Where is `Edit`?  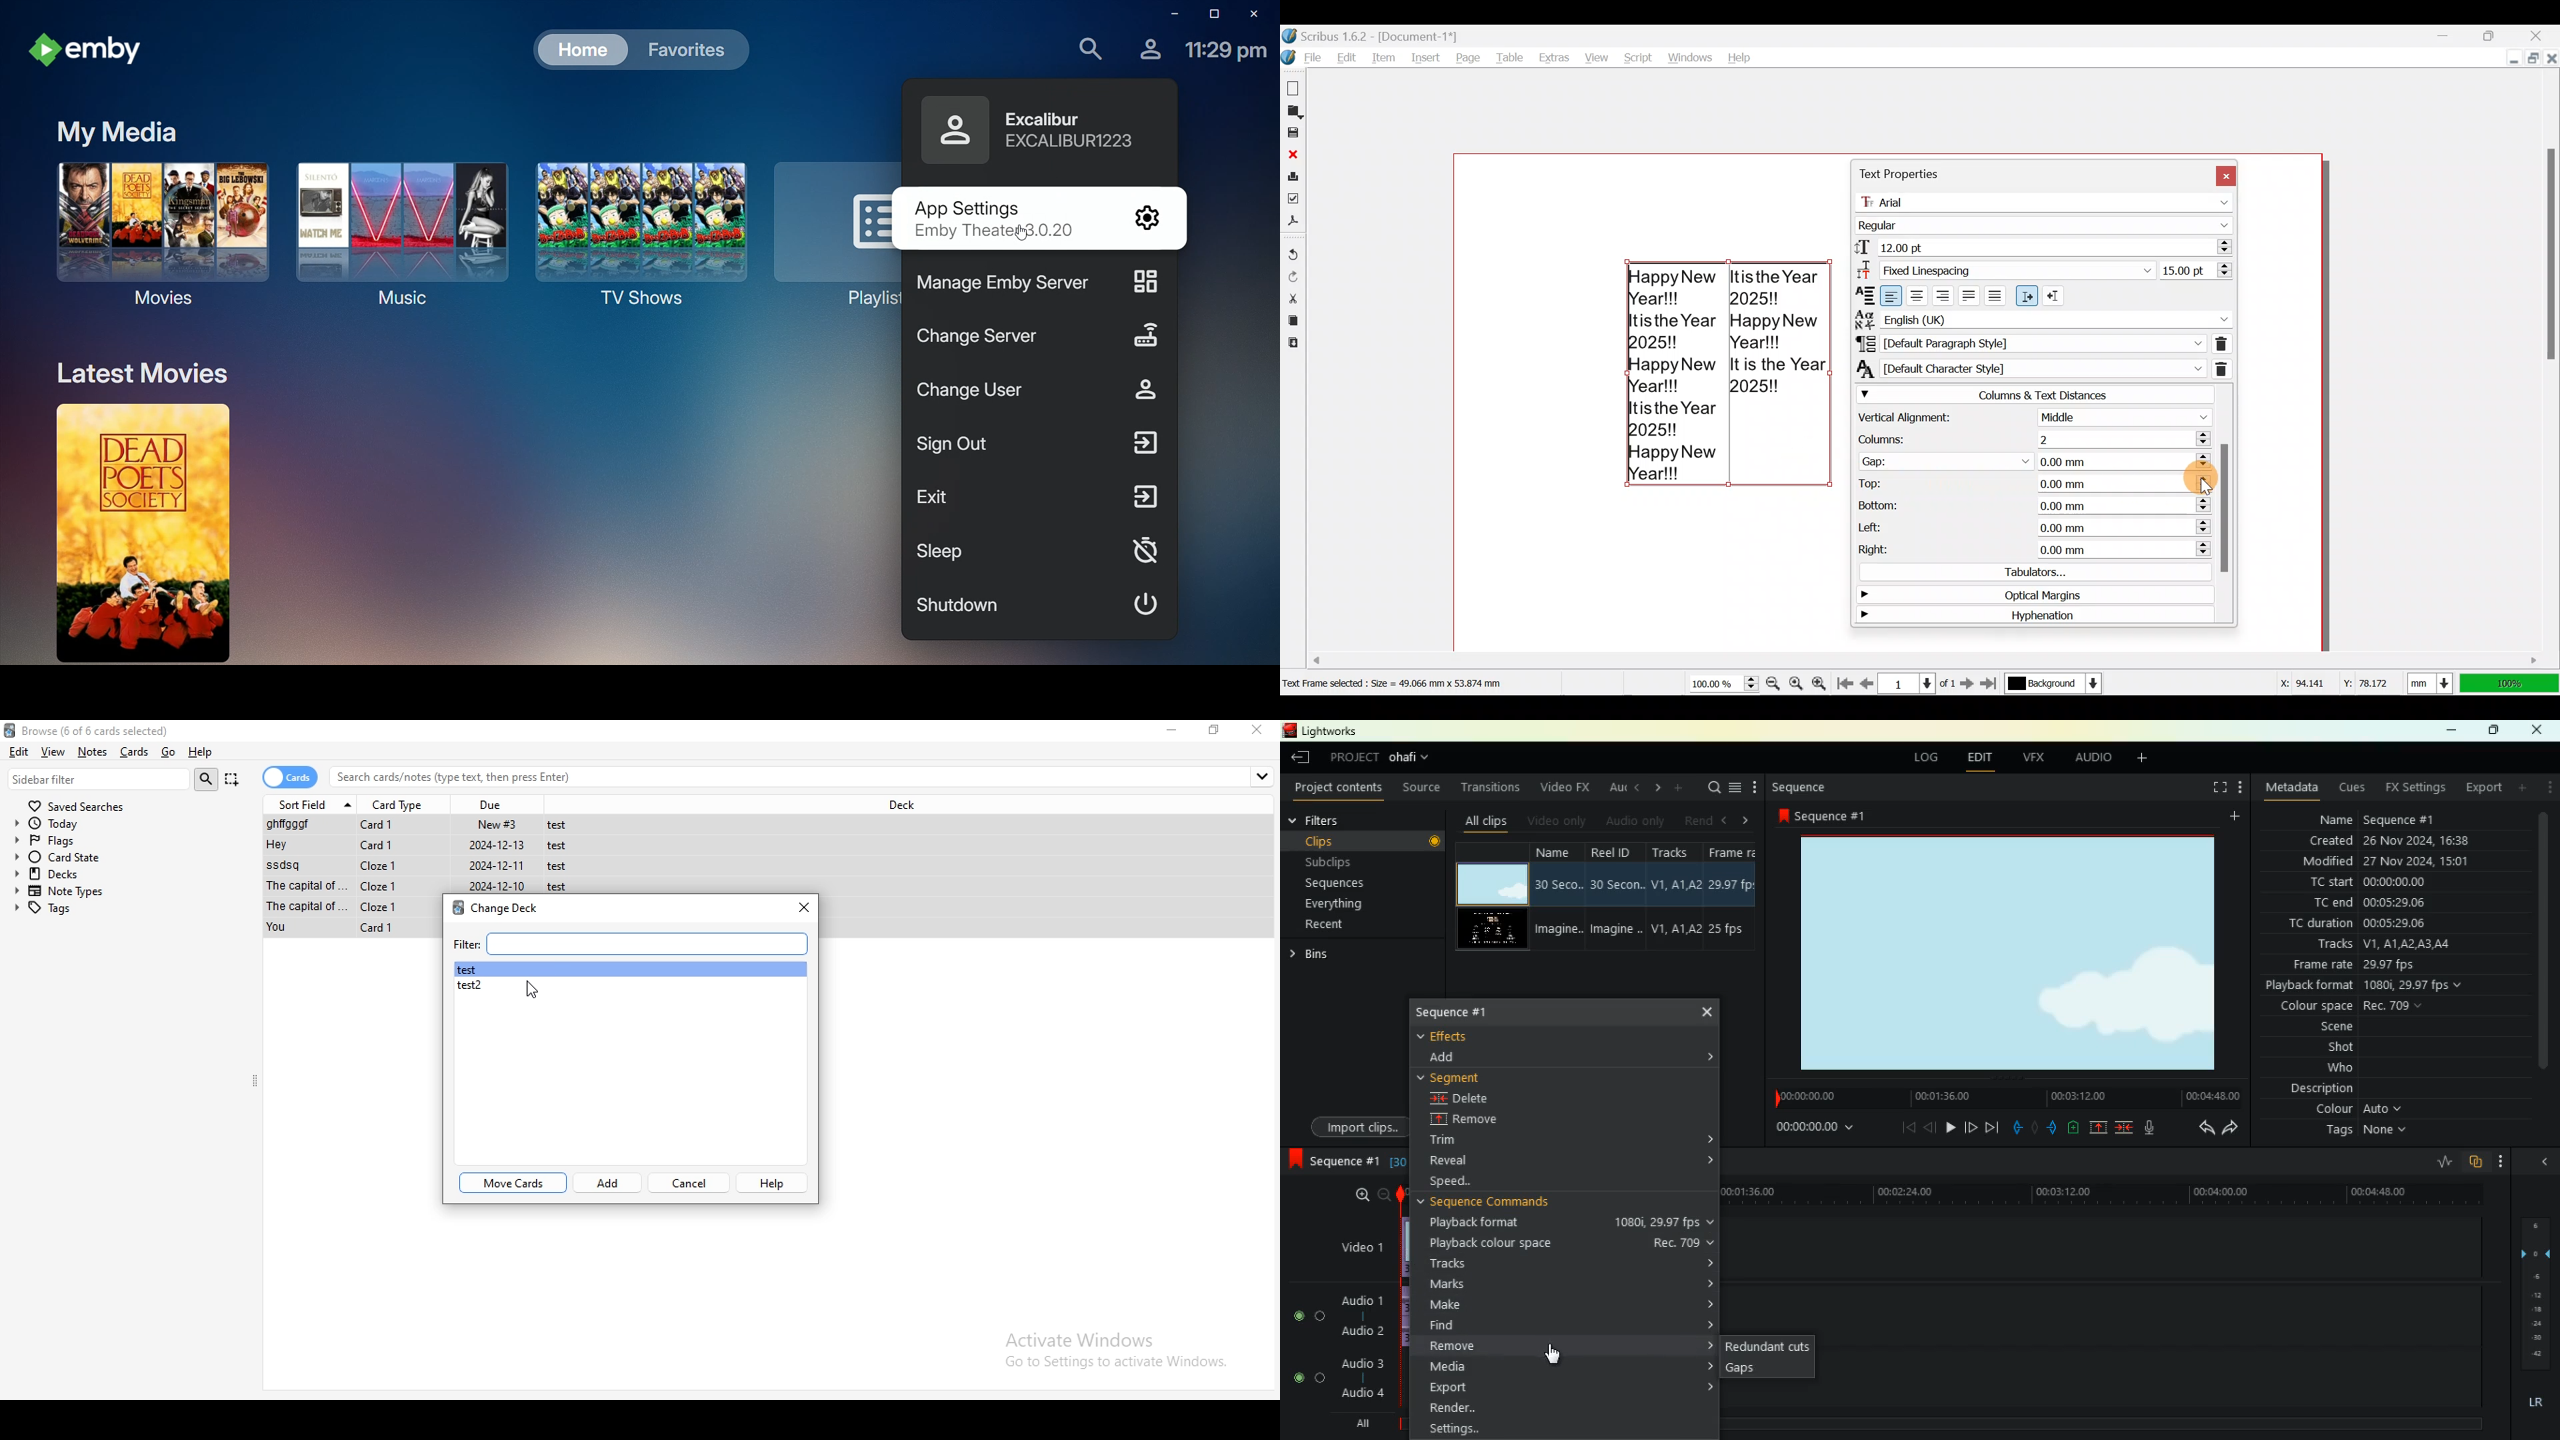
Edit is located at coordinates (1347, 57).